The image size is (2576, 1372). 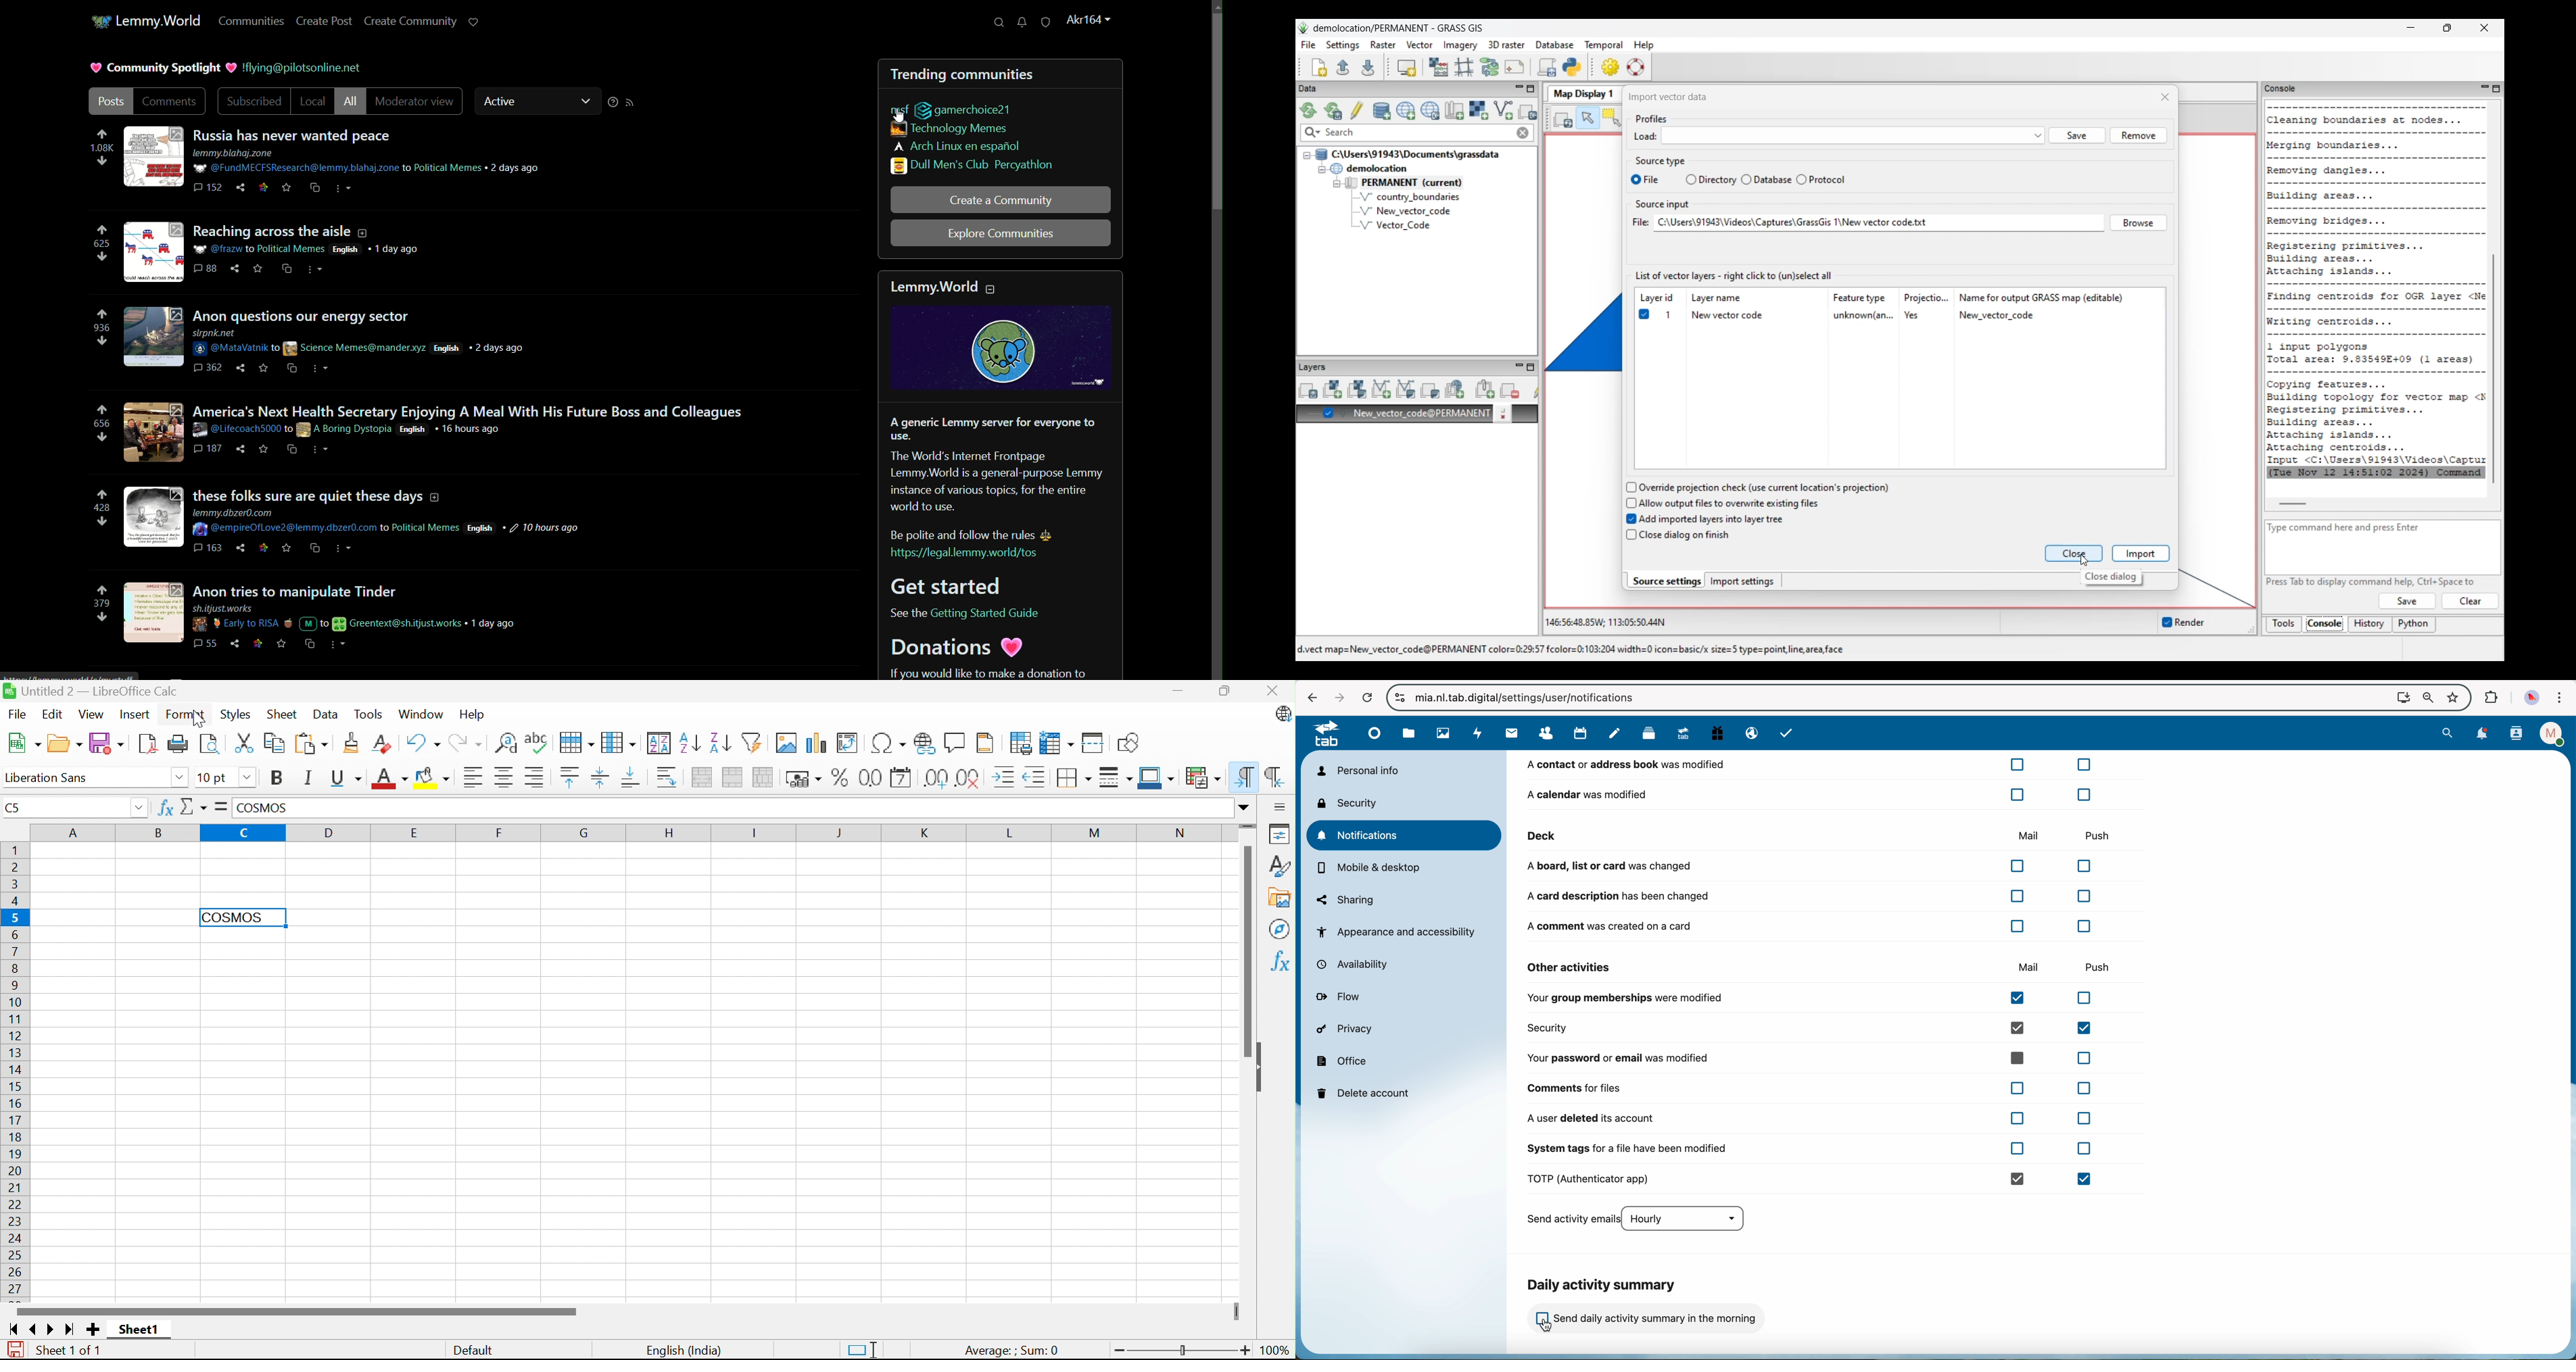 What do you see at coordinates (1811, 767) in the screenshot?
I see `a contact or address book was modified` at bounding box center [1811, 767].